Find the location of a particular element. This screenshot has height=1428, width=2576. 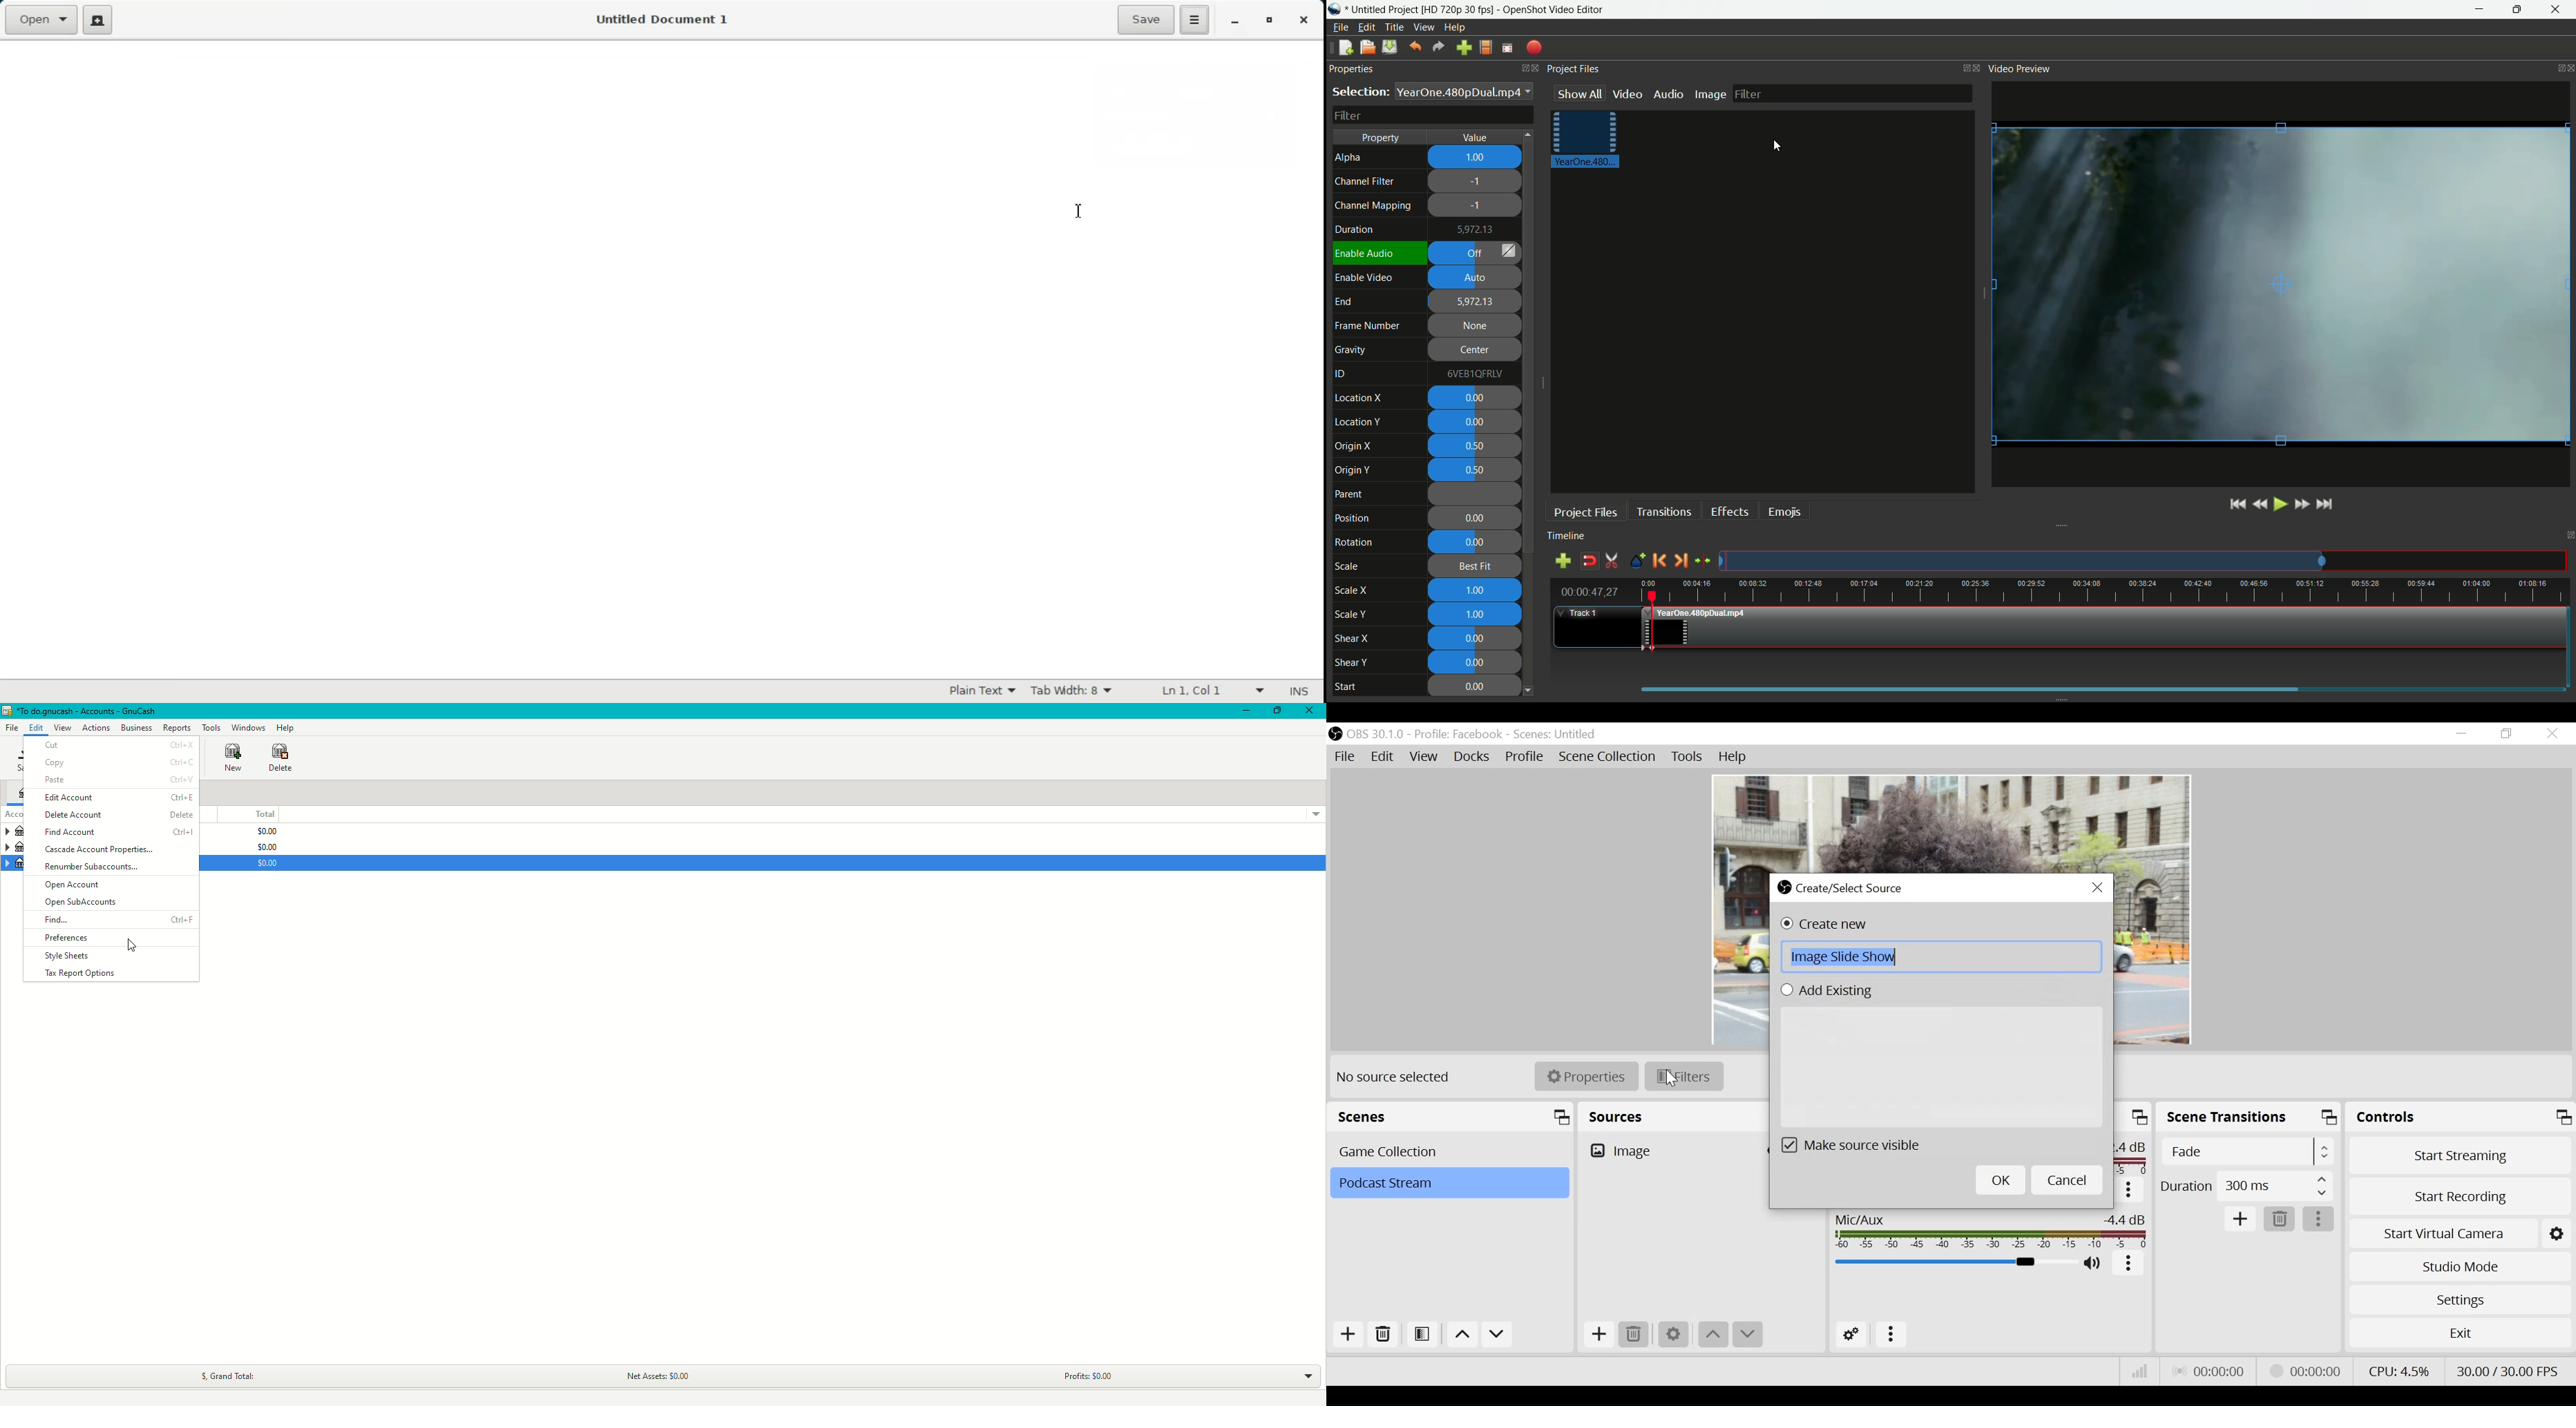

more options is located at coordinates (2320, 1220).